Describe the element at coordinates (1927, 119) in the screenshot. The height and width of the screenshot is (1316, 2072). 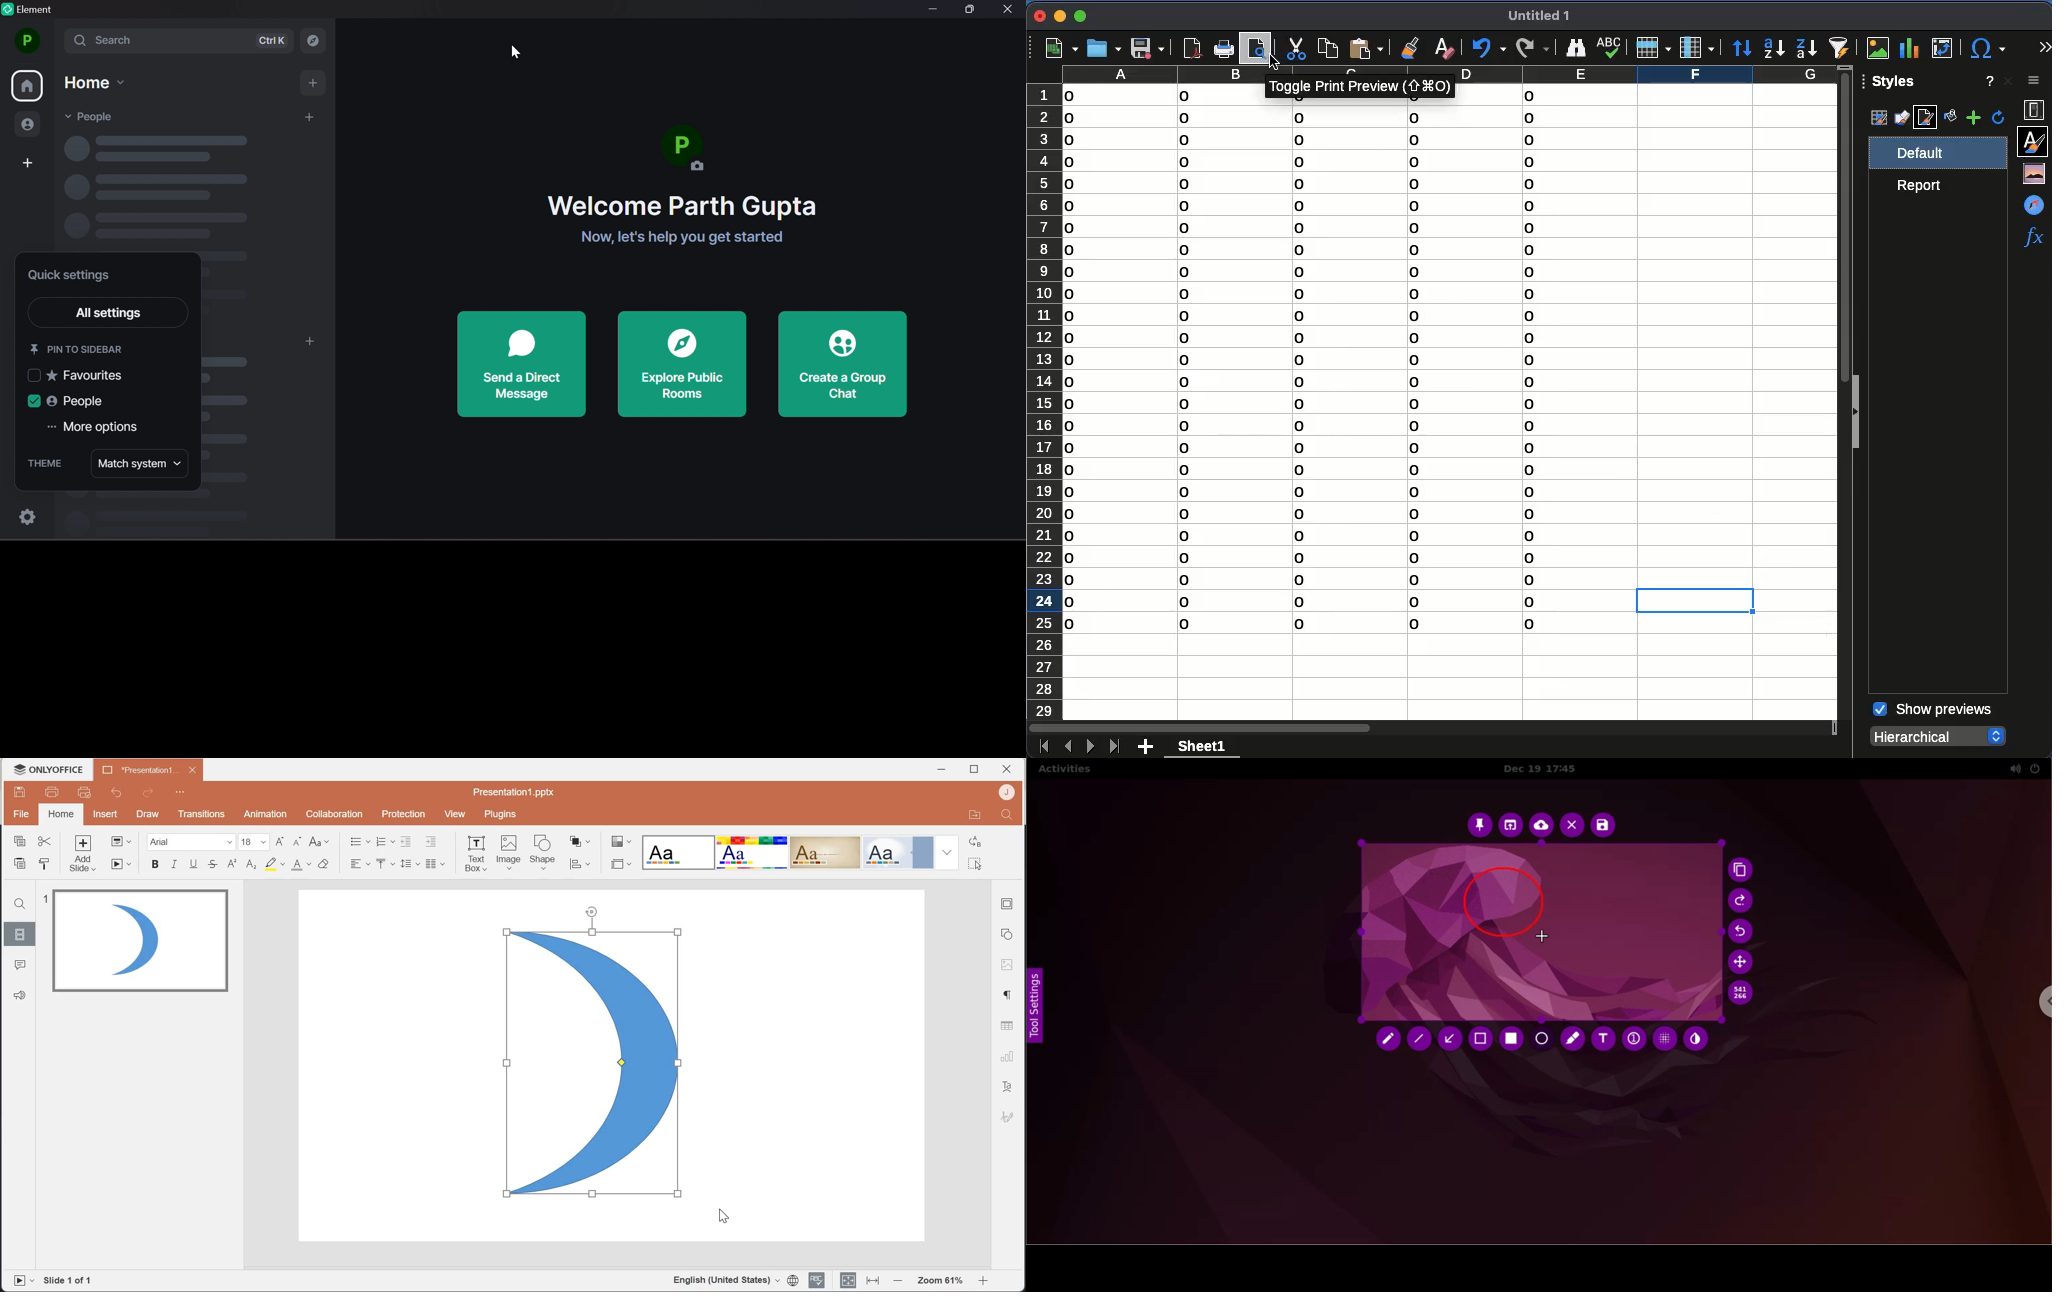
I see `page style` at that location.